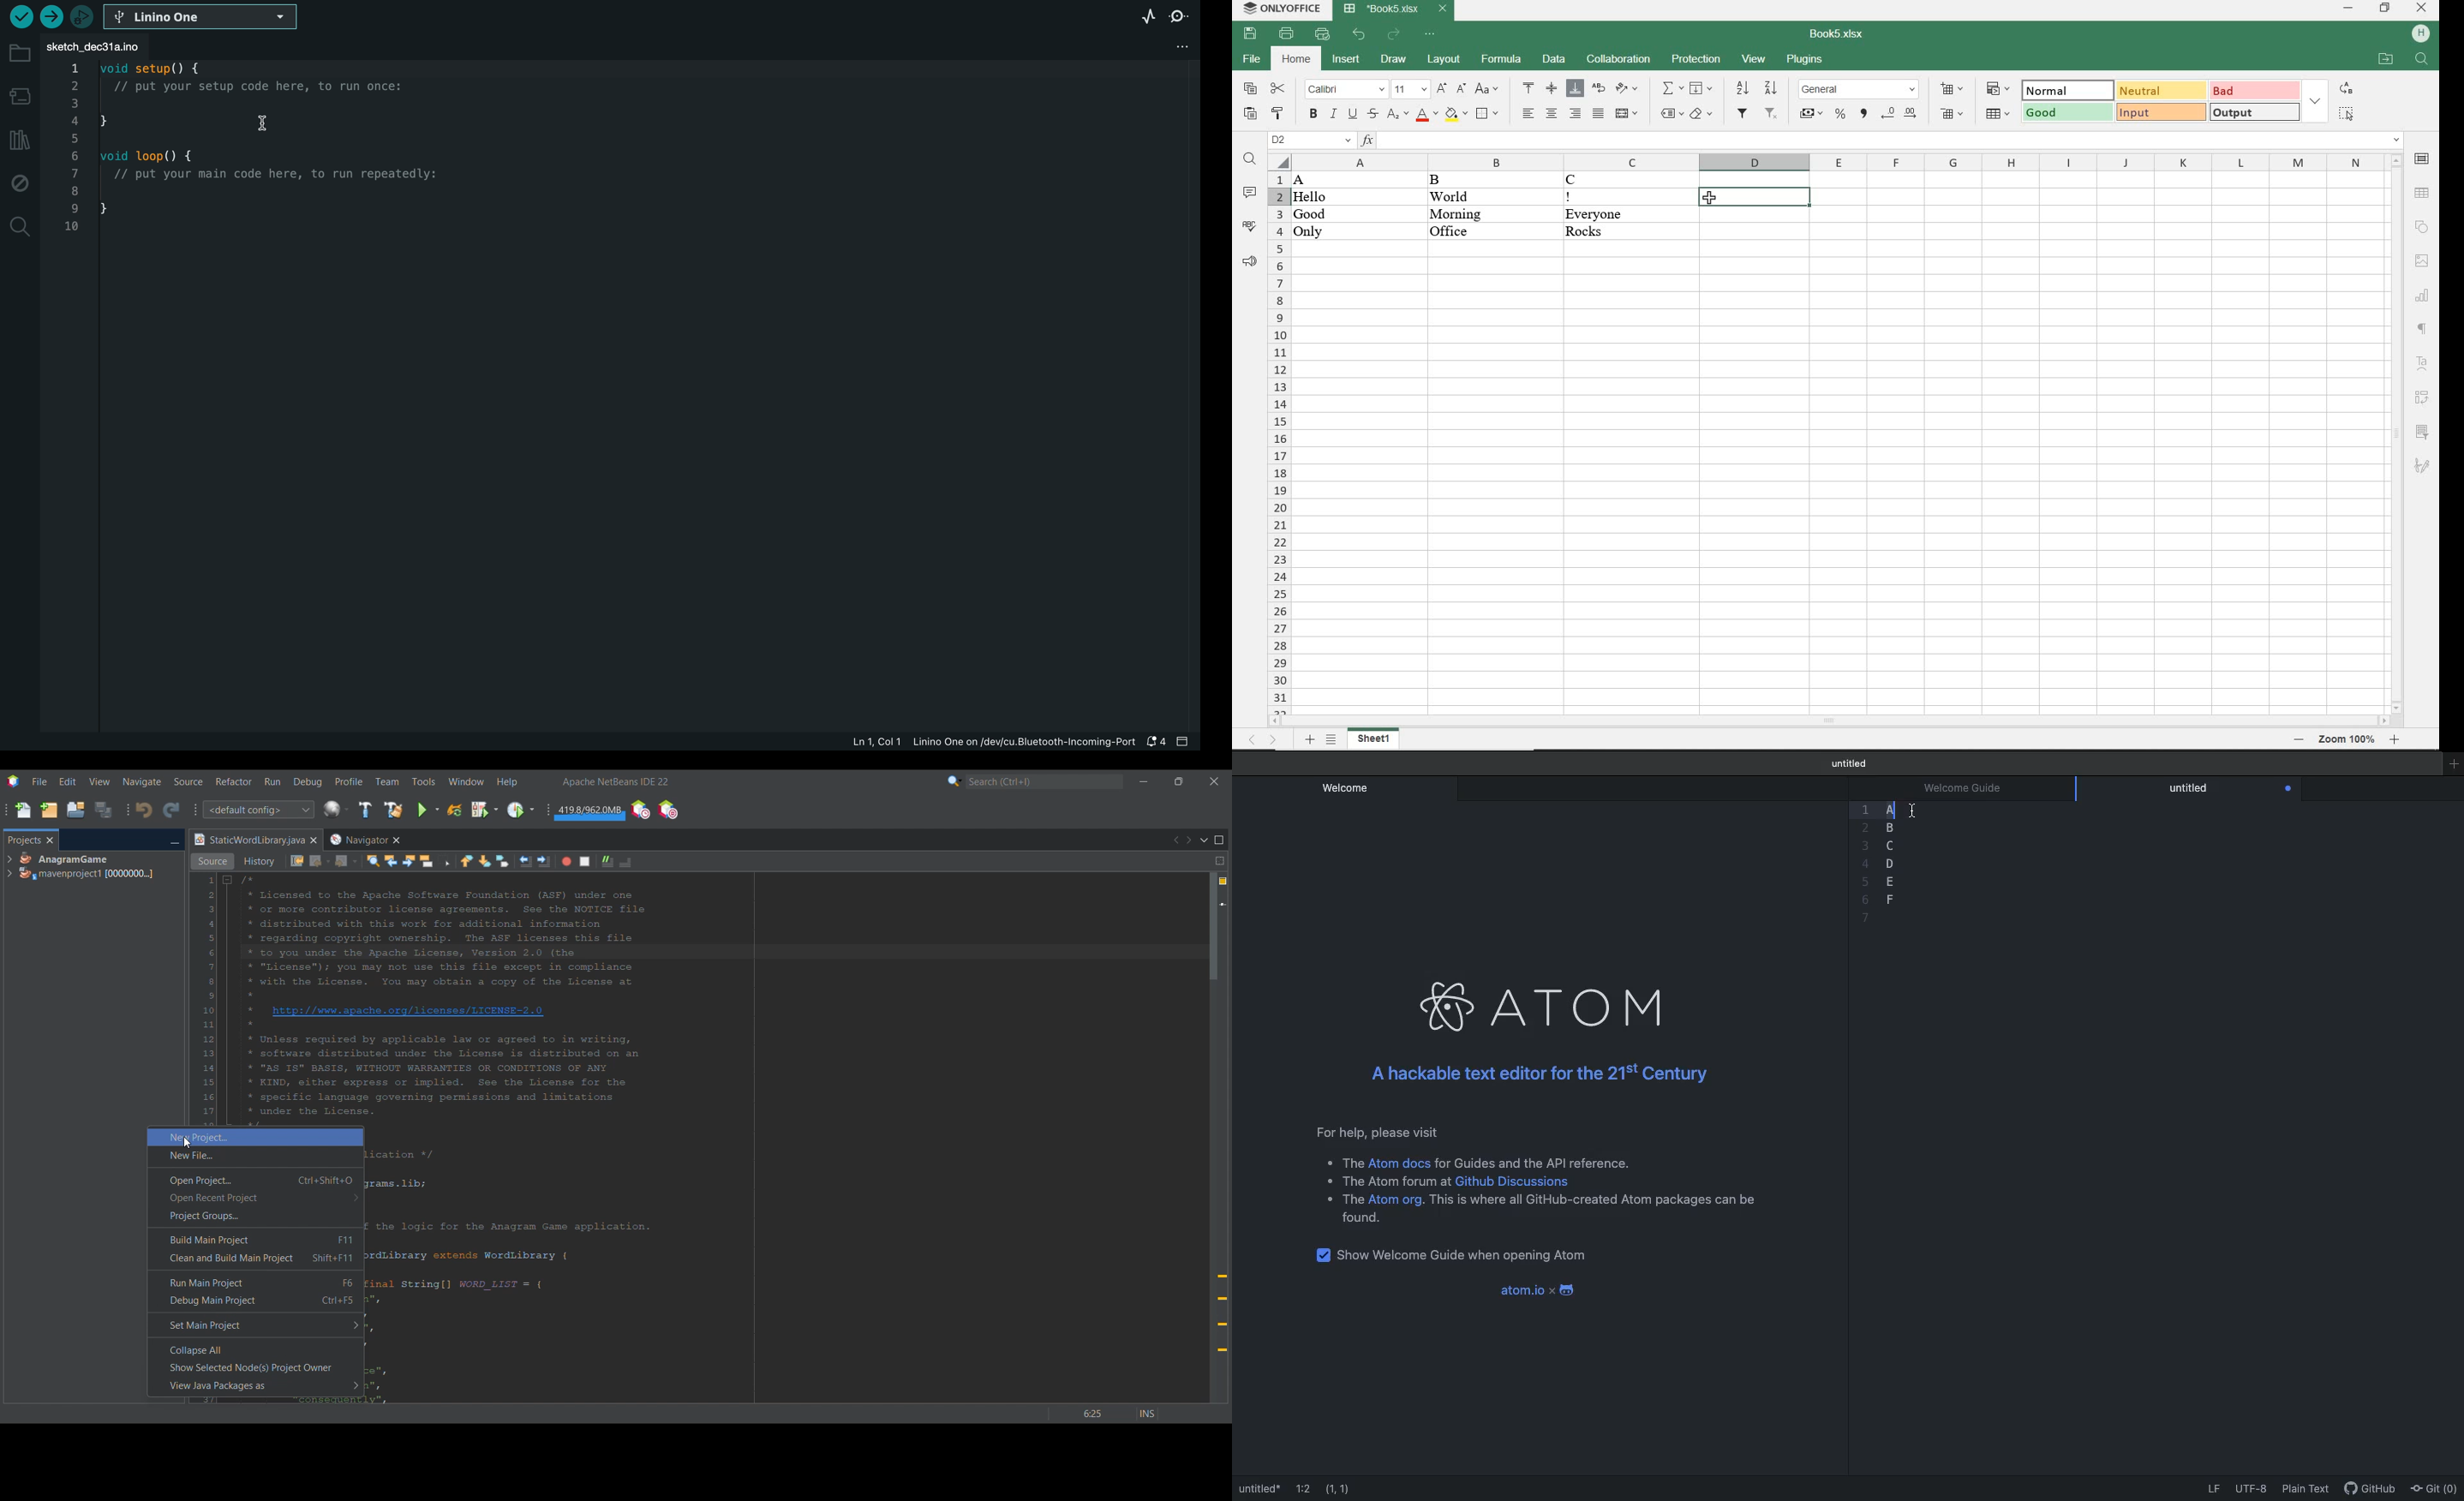 The height and width of the screenshot is (1512, 2464). I want to click on zoom out, so click(2300, 739).